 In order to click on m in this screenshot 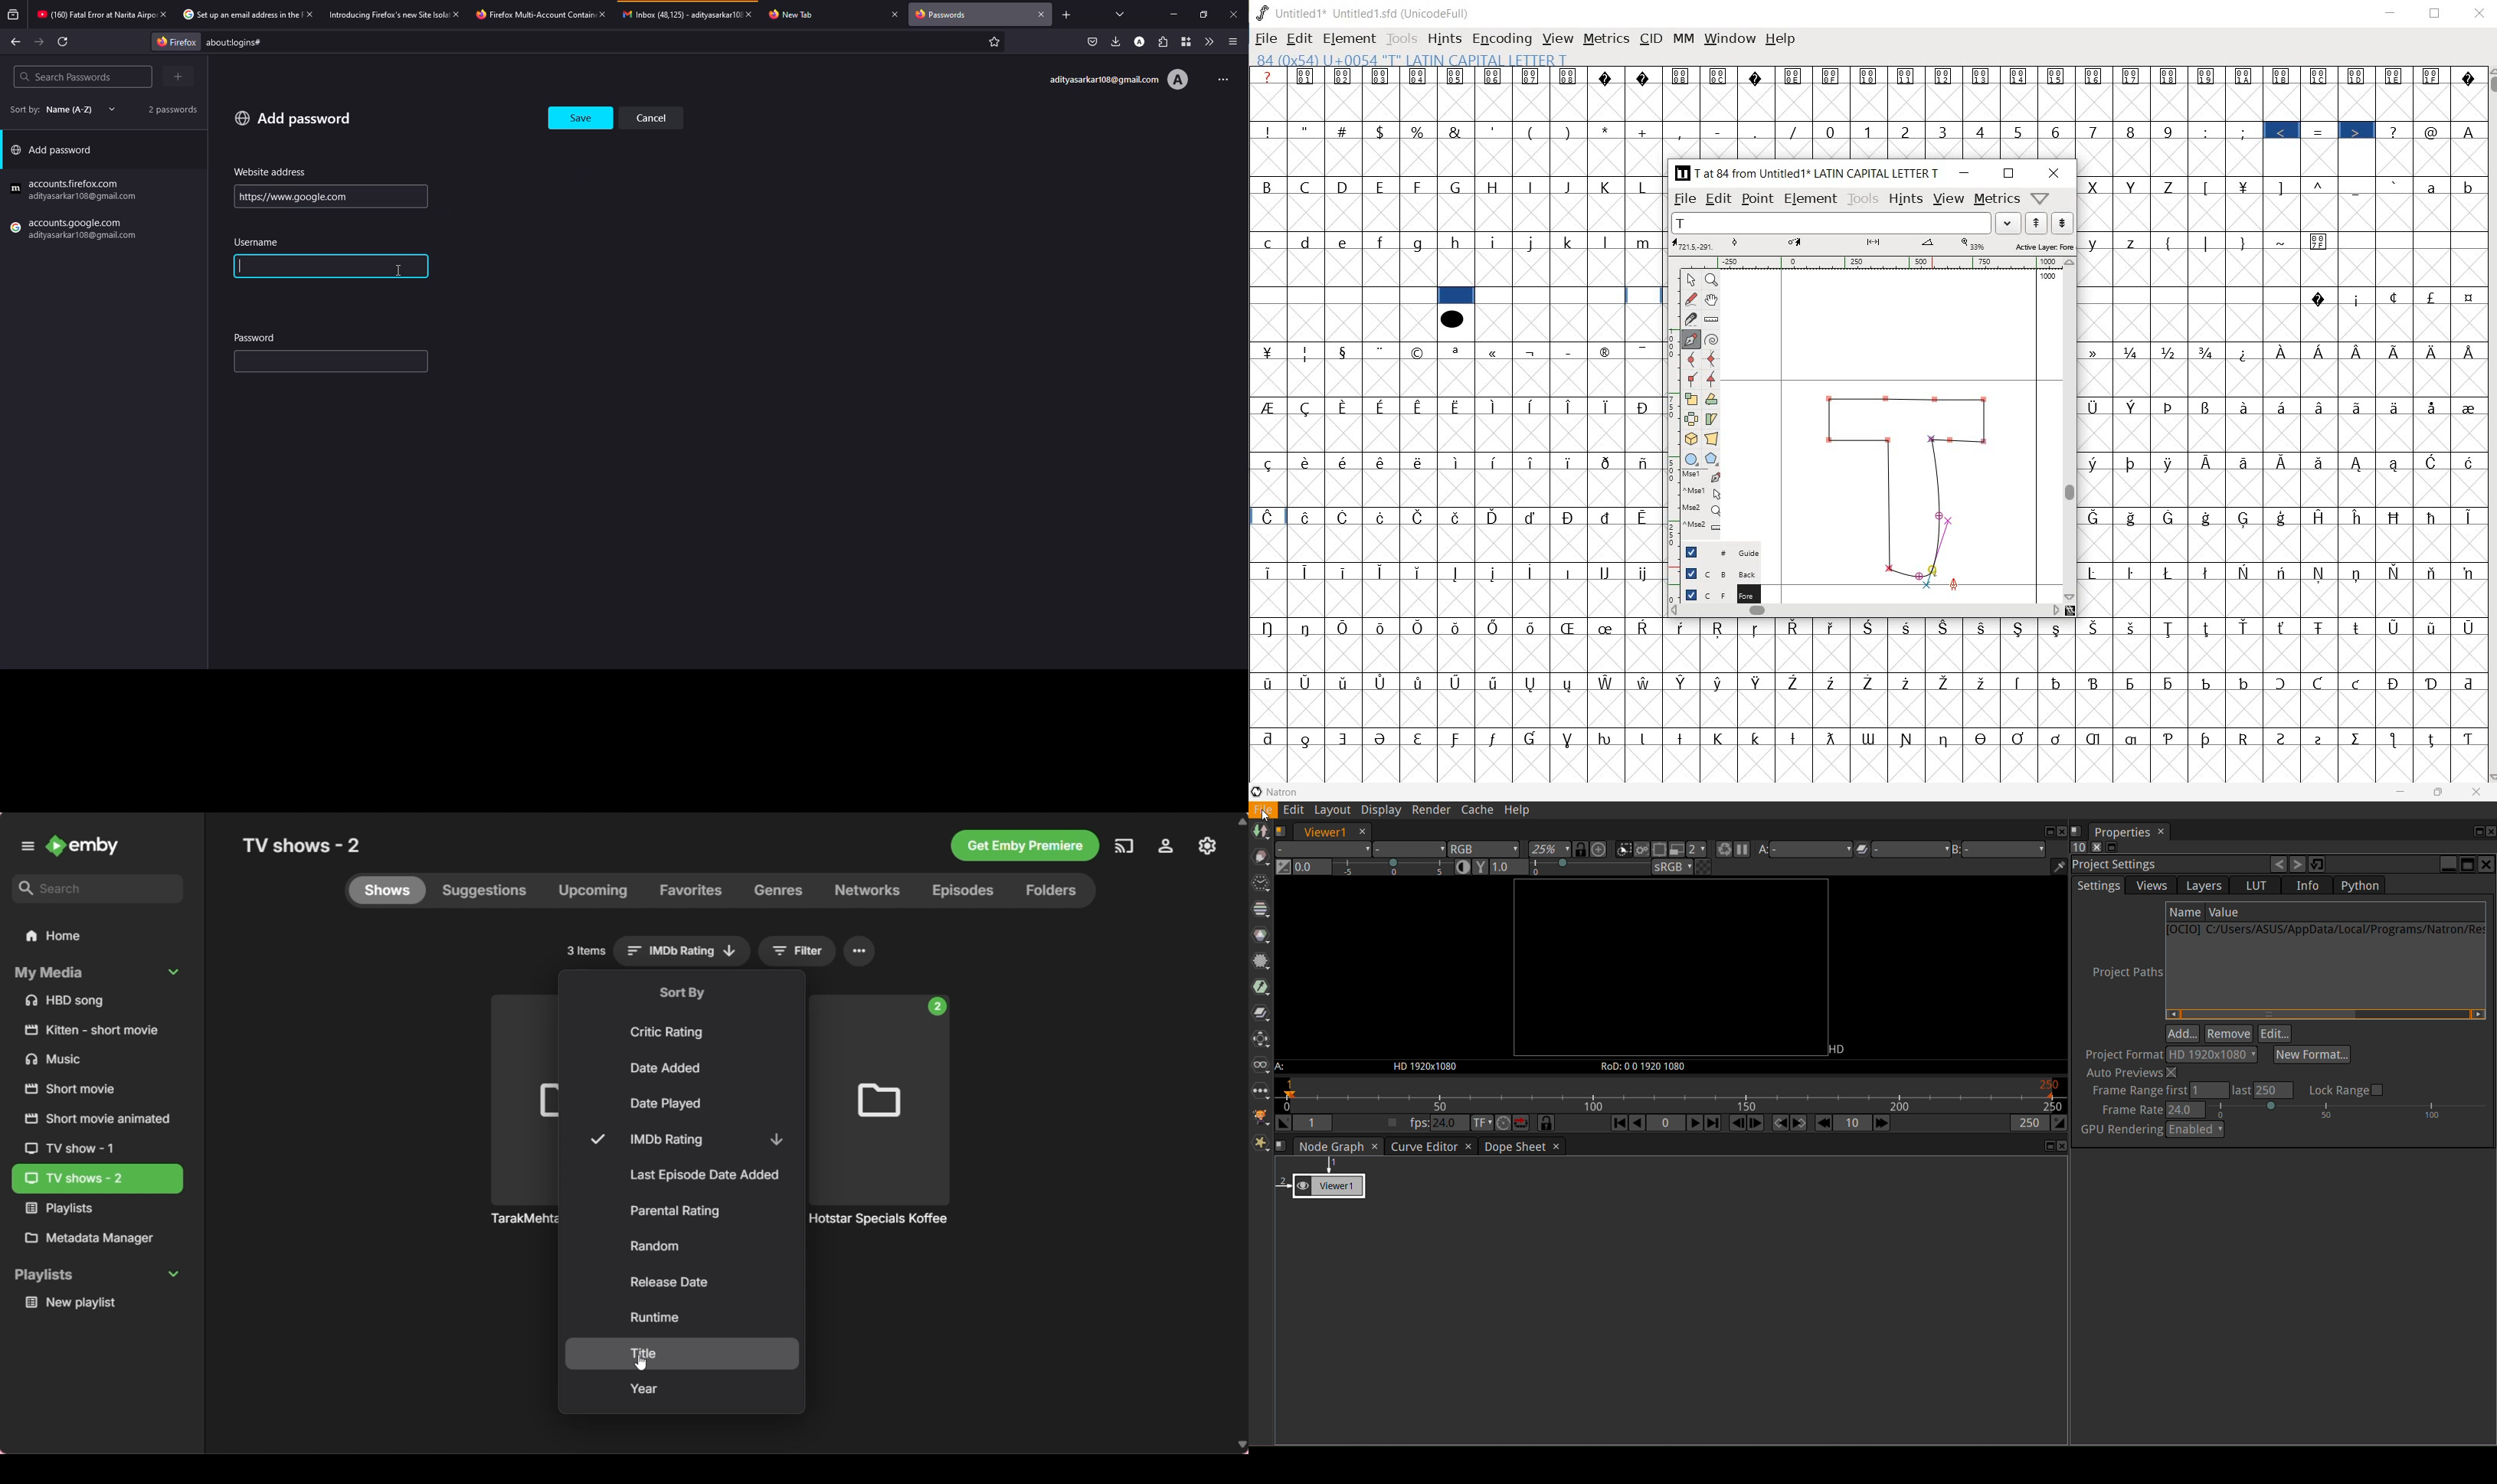, I will do `click(1645, 242)`.